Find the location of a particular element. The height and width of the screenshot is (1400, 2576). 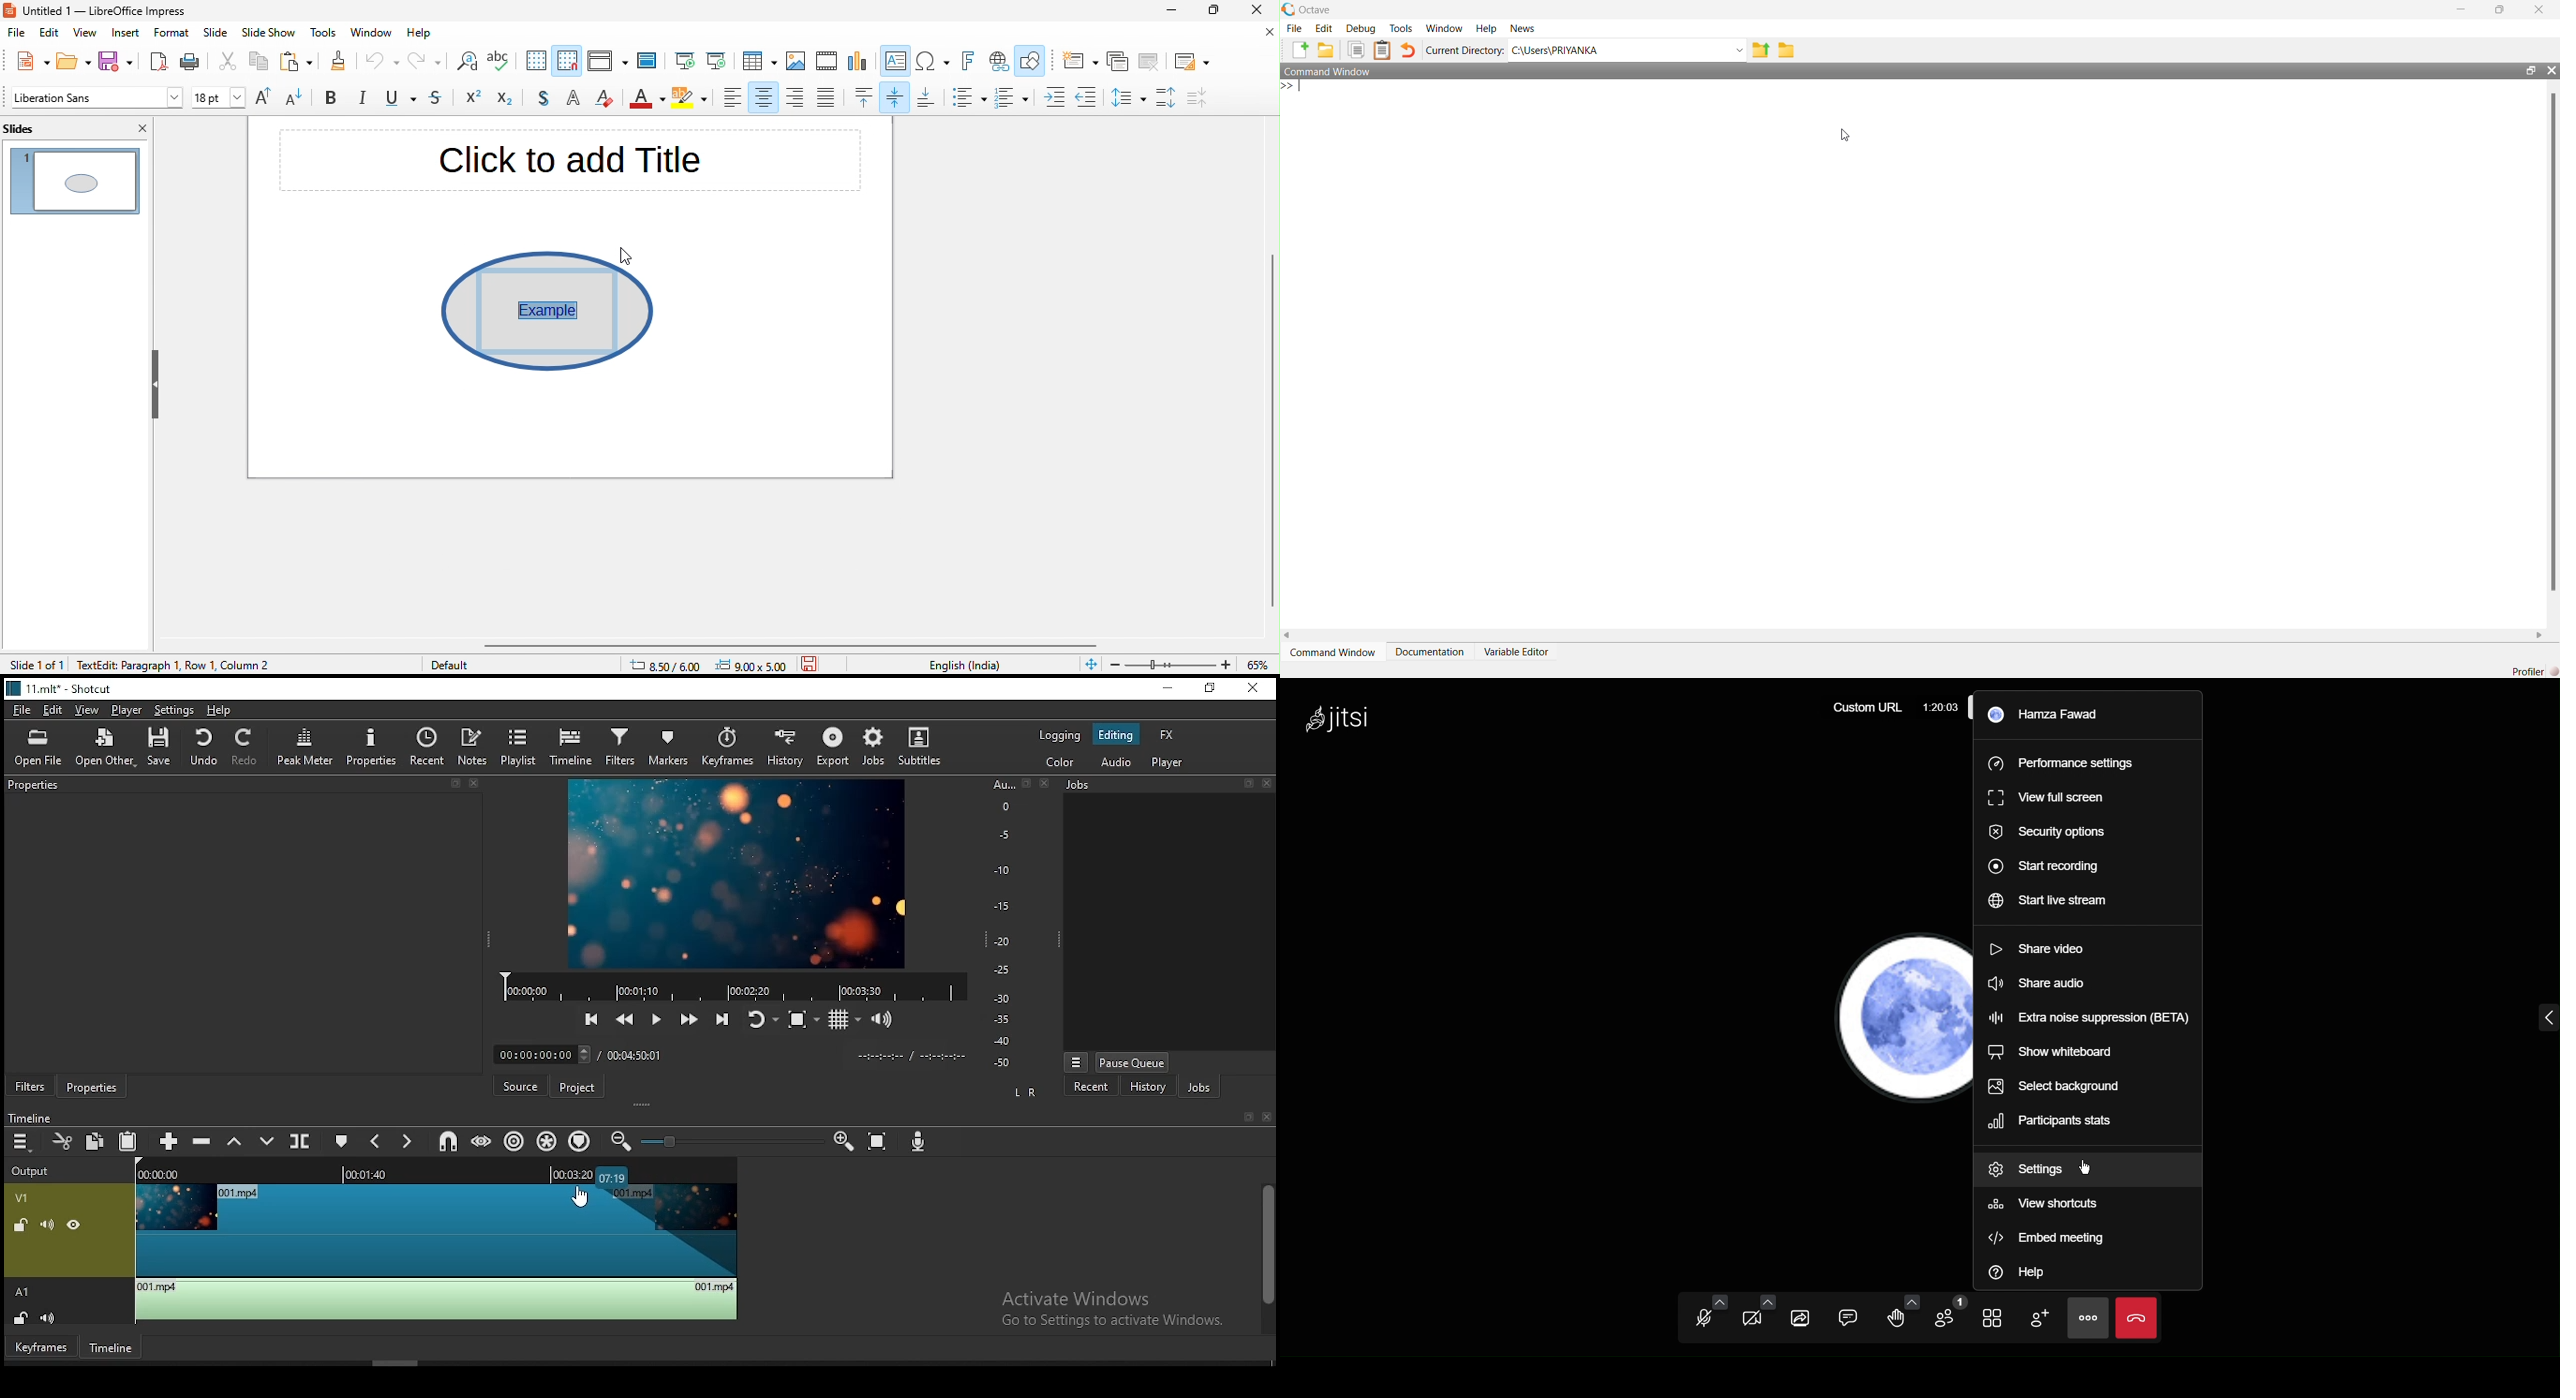

insert  is located at coordinates (127, 33).